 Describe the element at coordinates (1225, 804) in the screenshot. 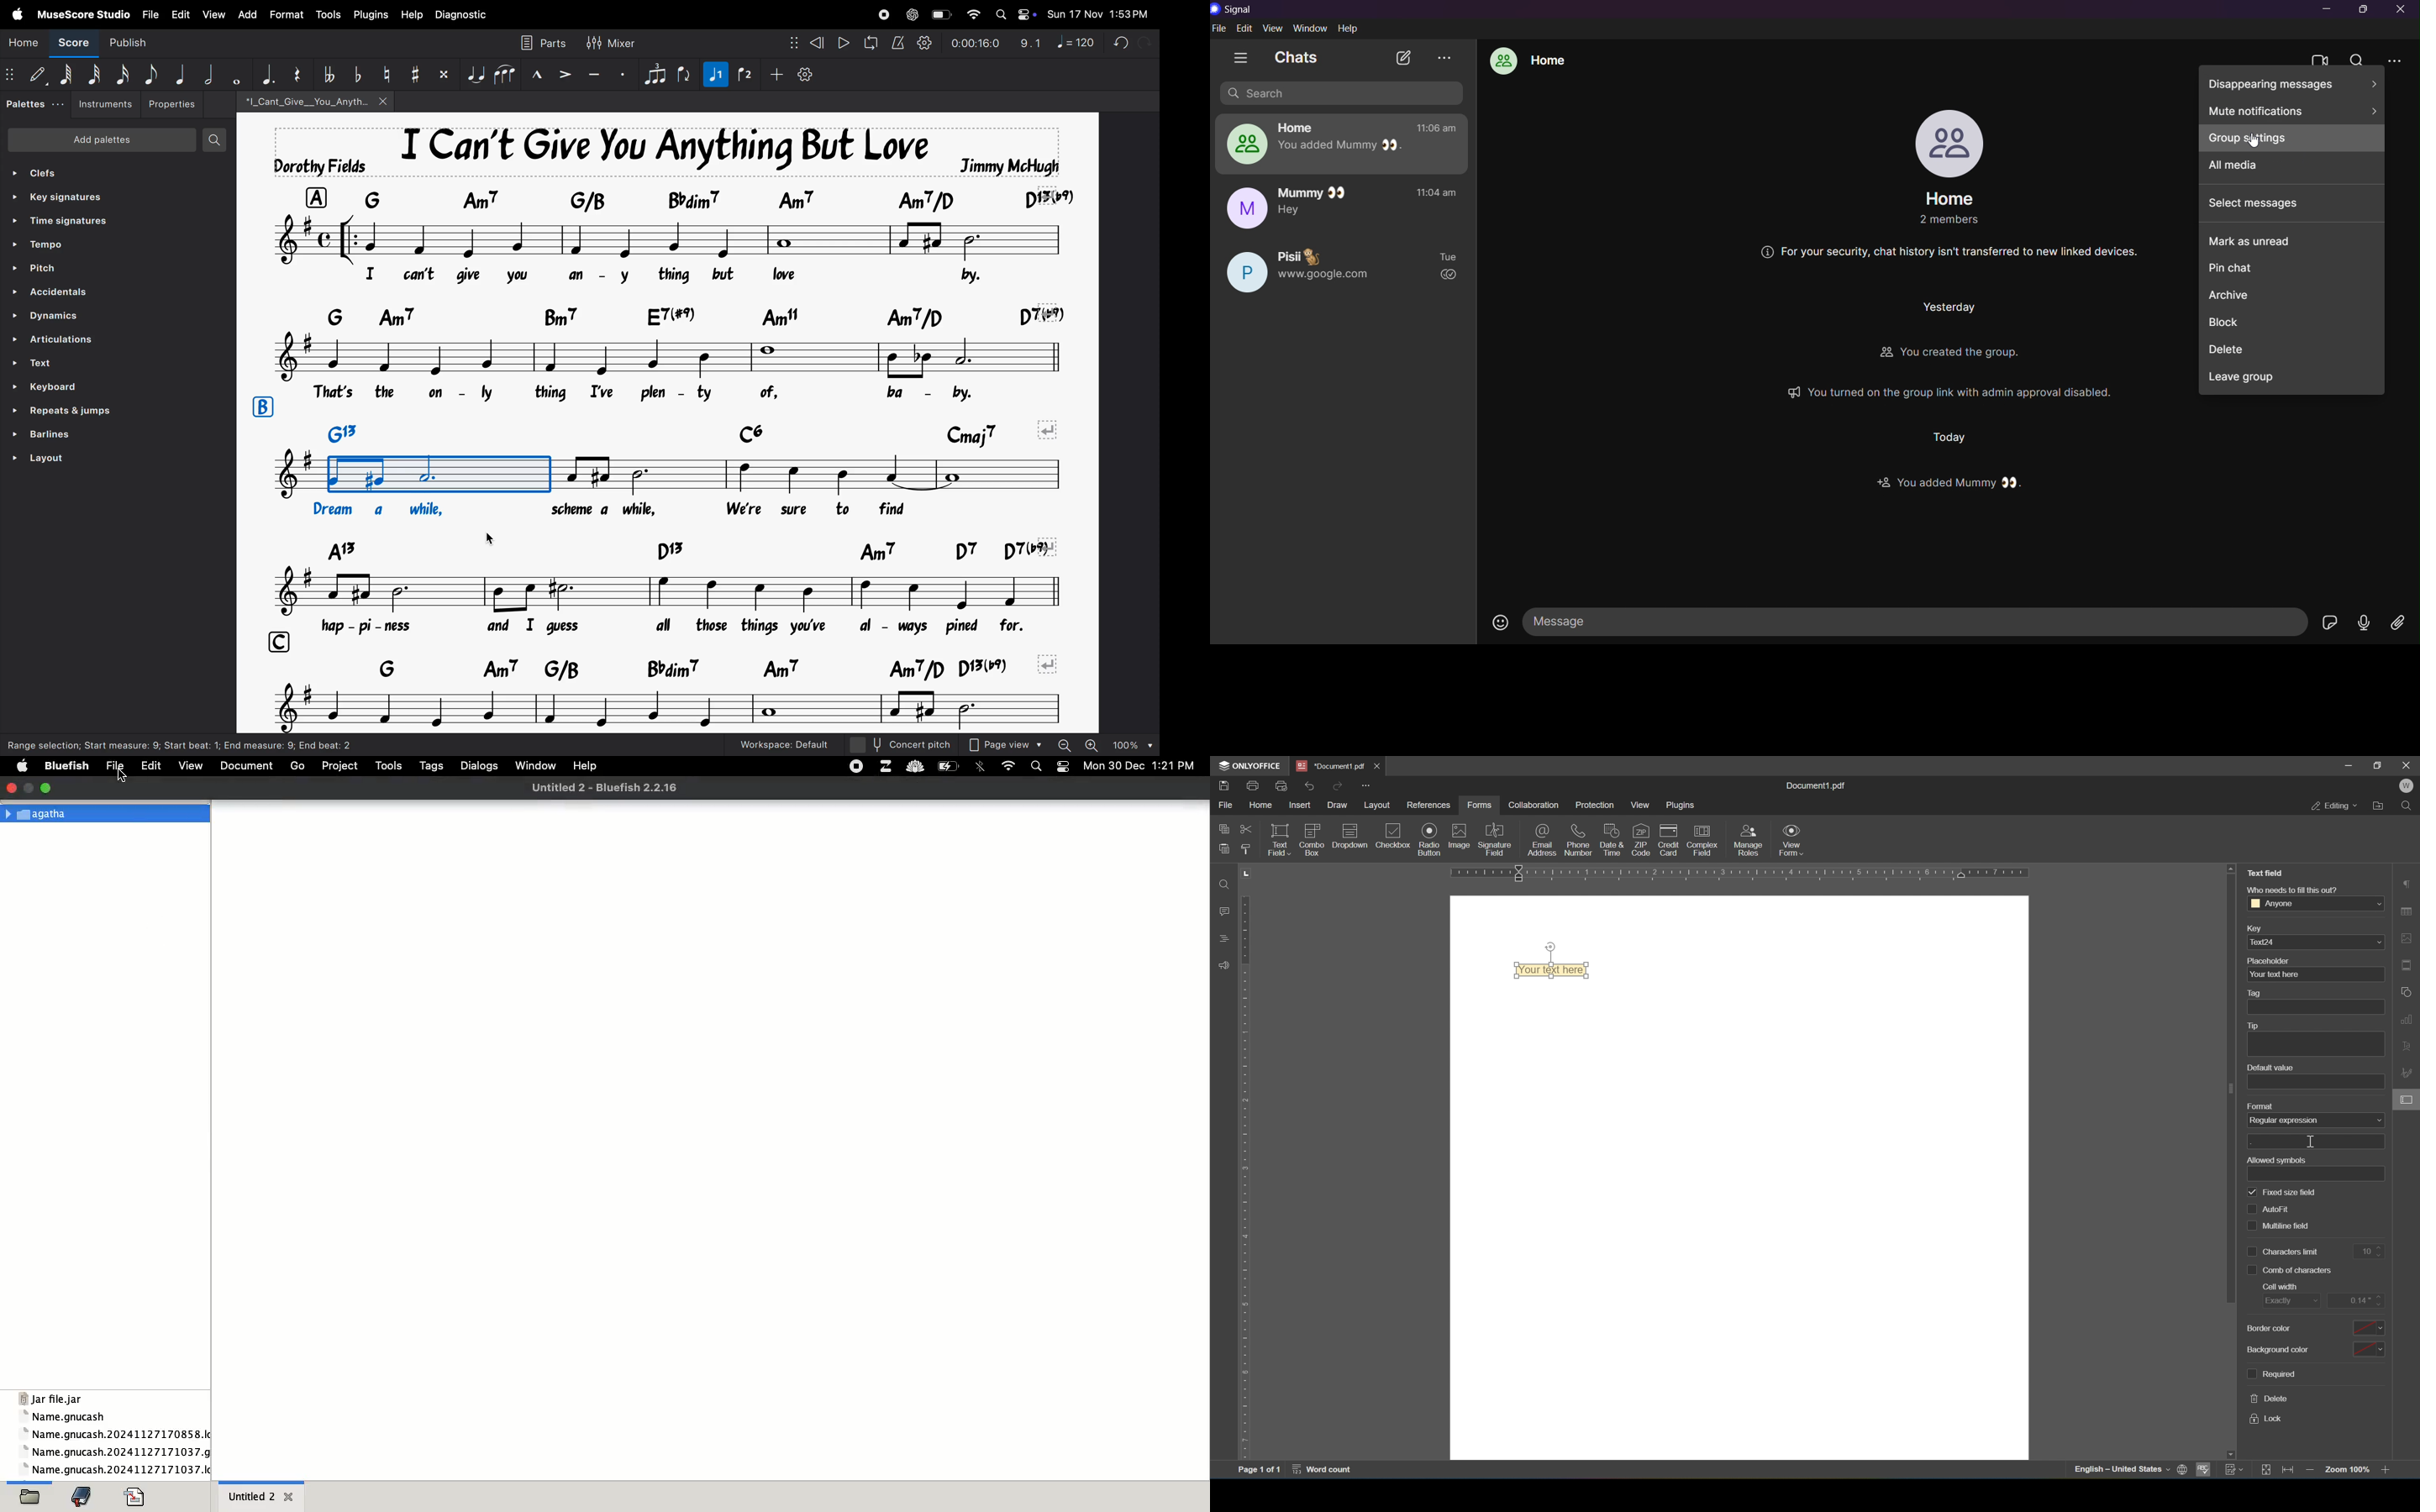

I see `file` at that location.